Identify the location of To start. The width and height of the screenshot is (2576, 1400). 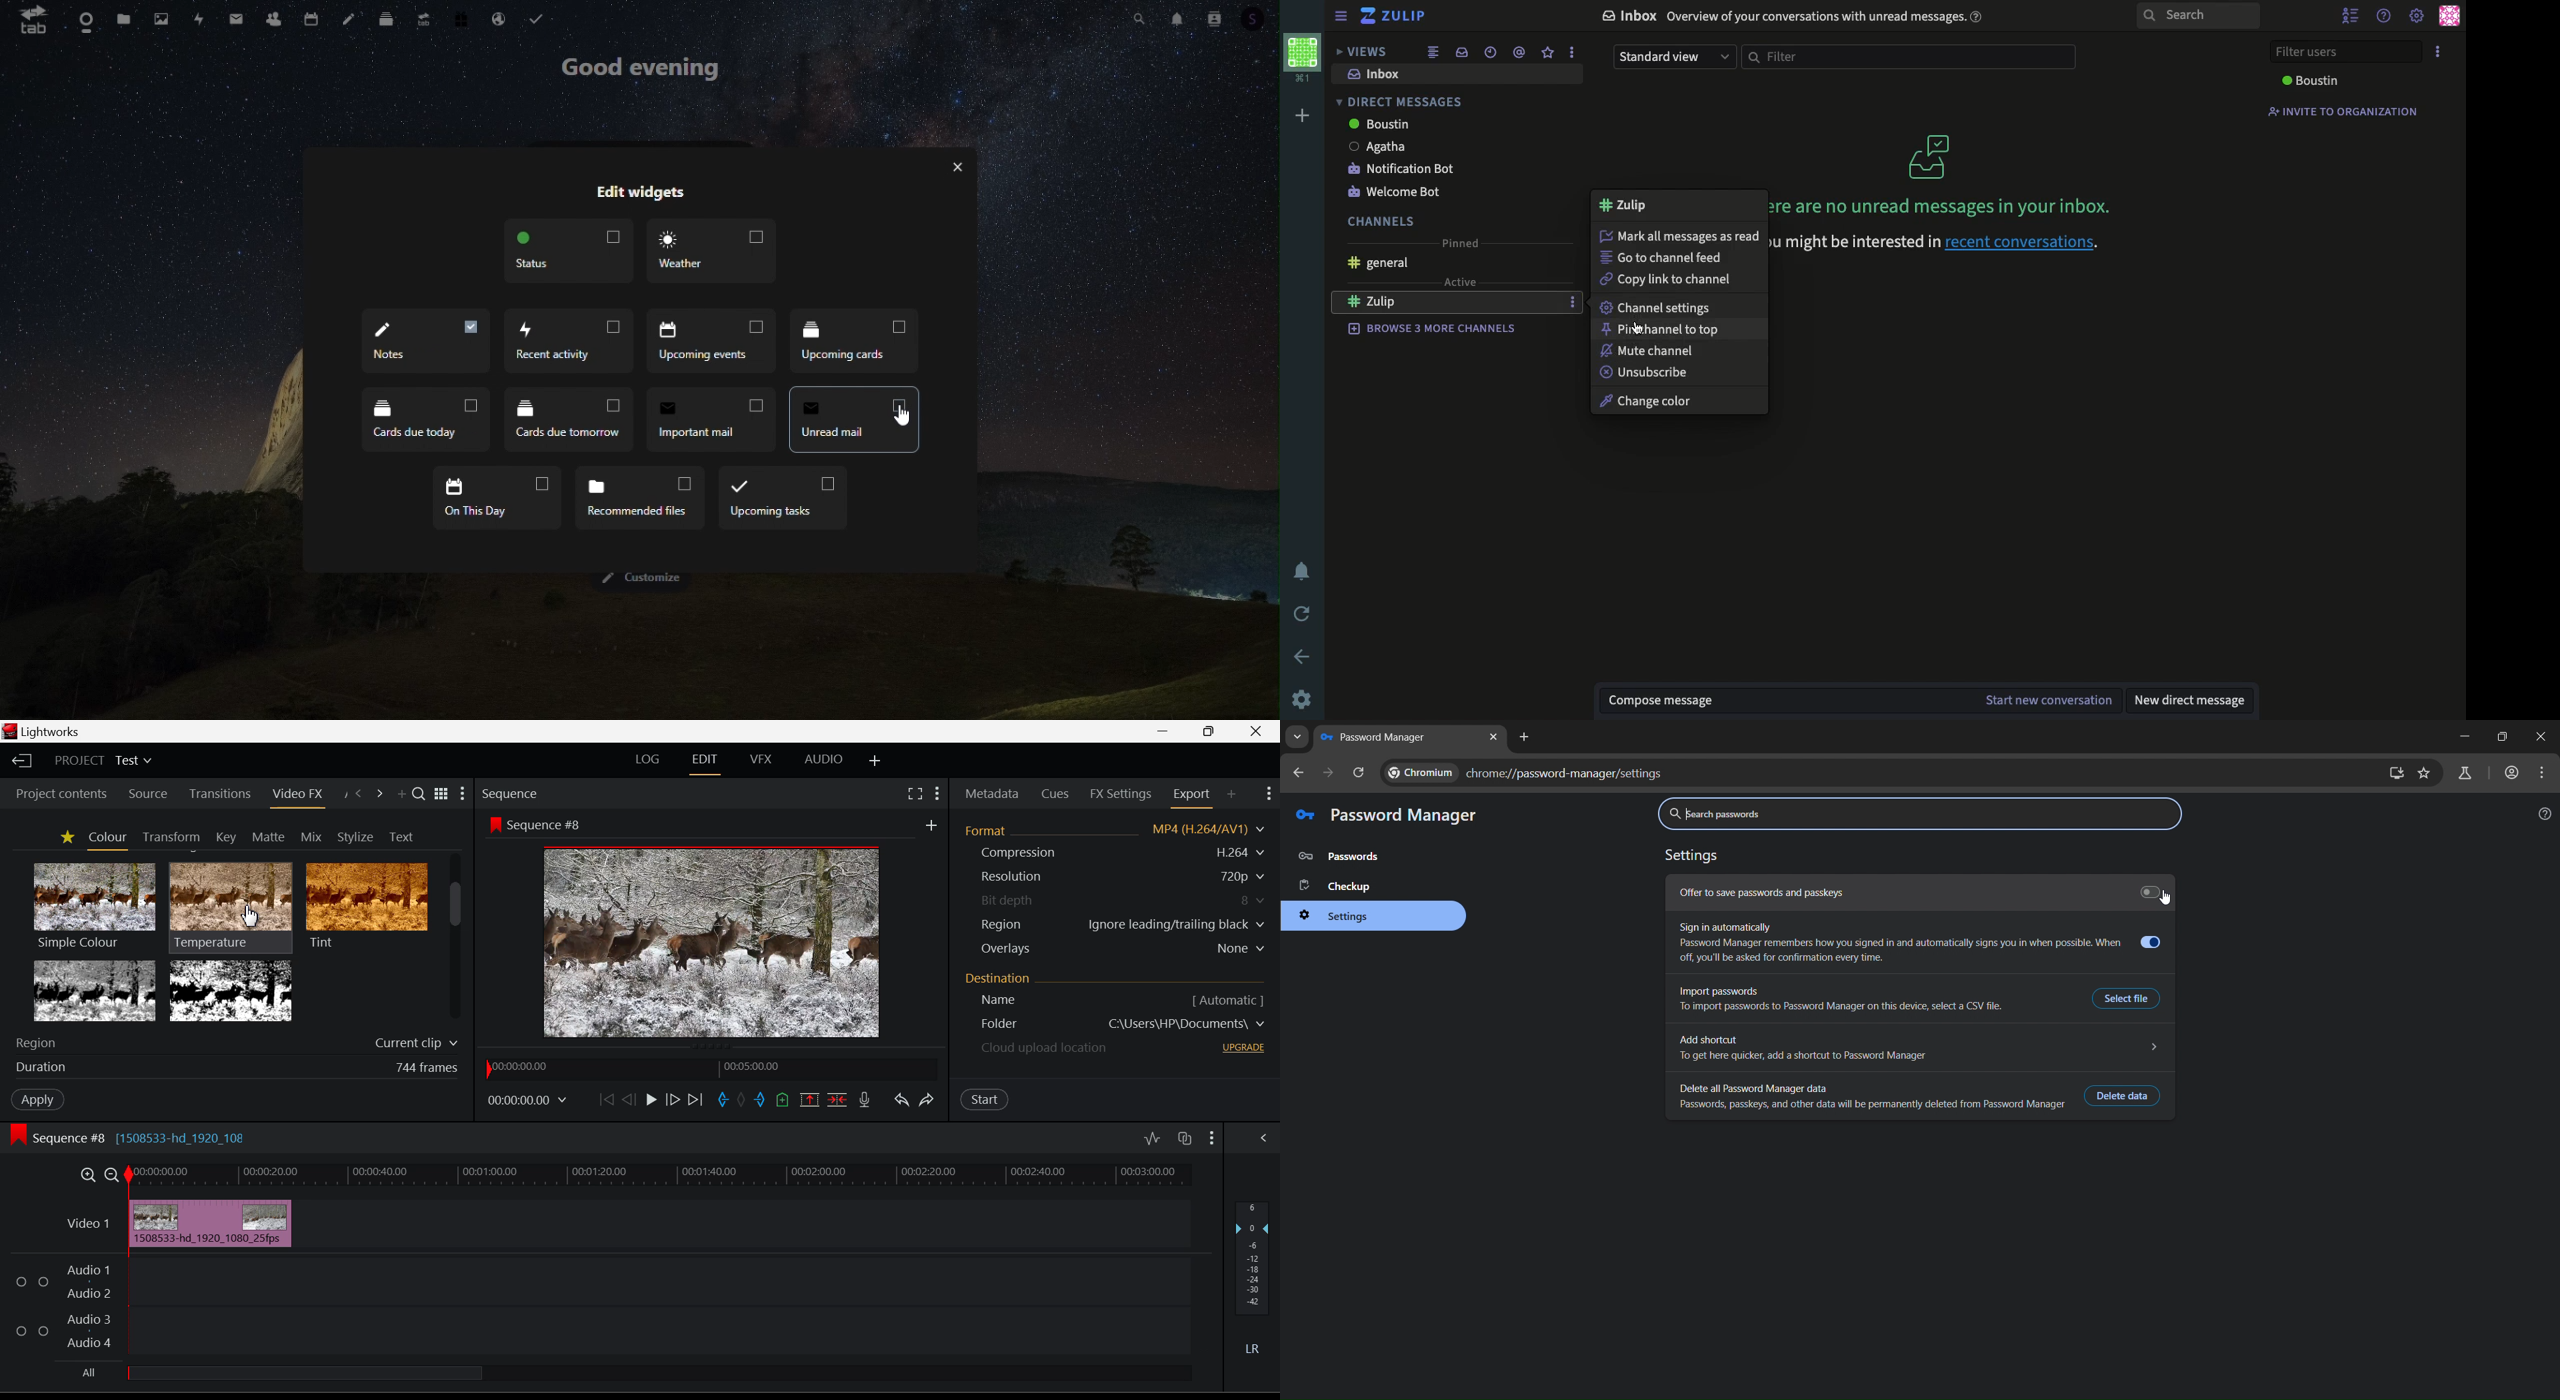
(605, 1103).